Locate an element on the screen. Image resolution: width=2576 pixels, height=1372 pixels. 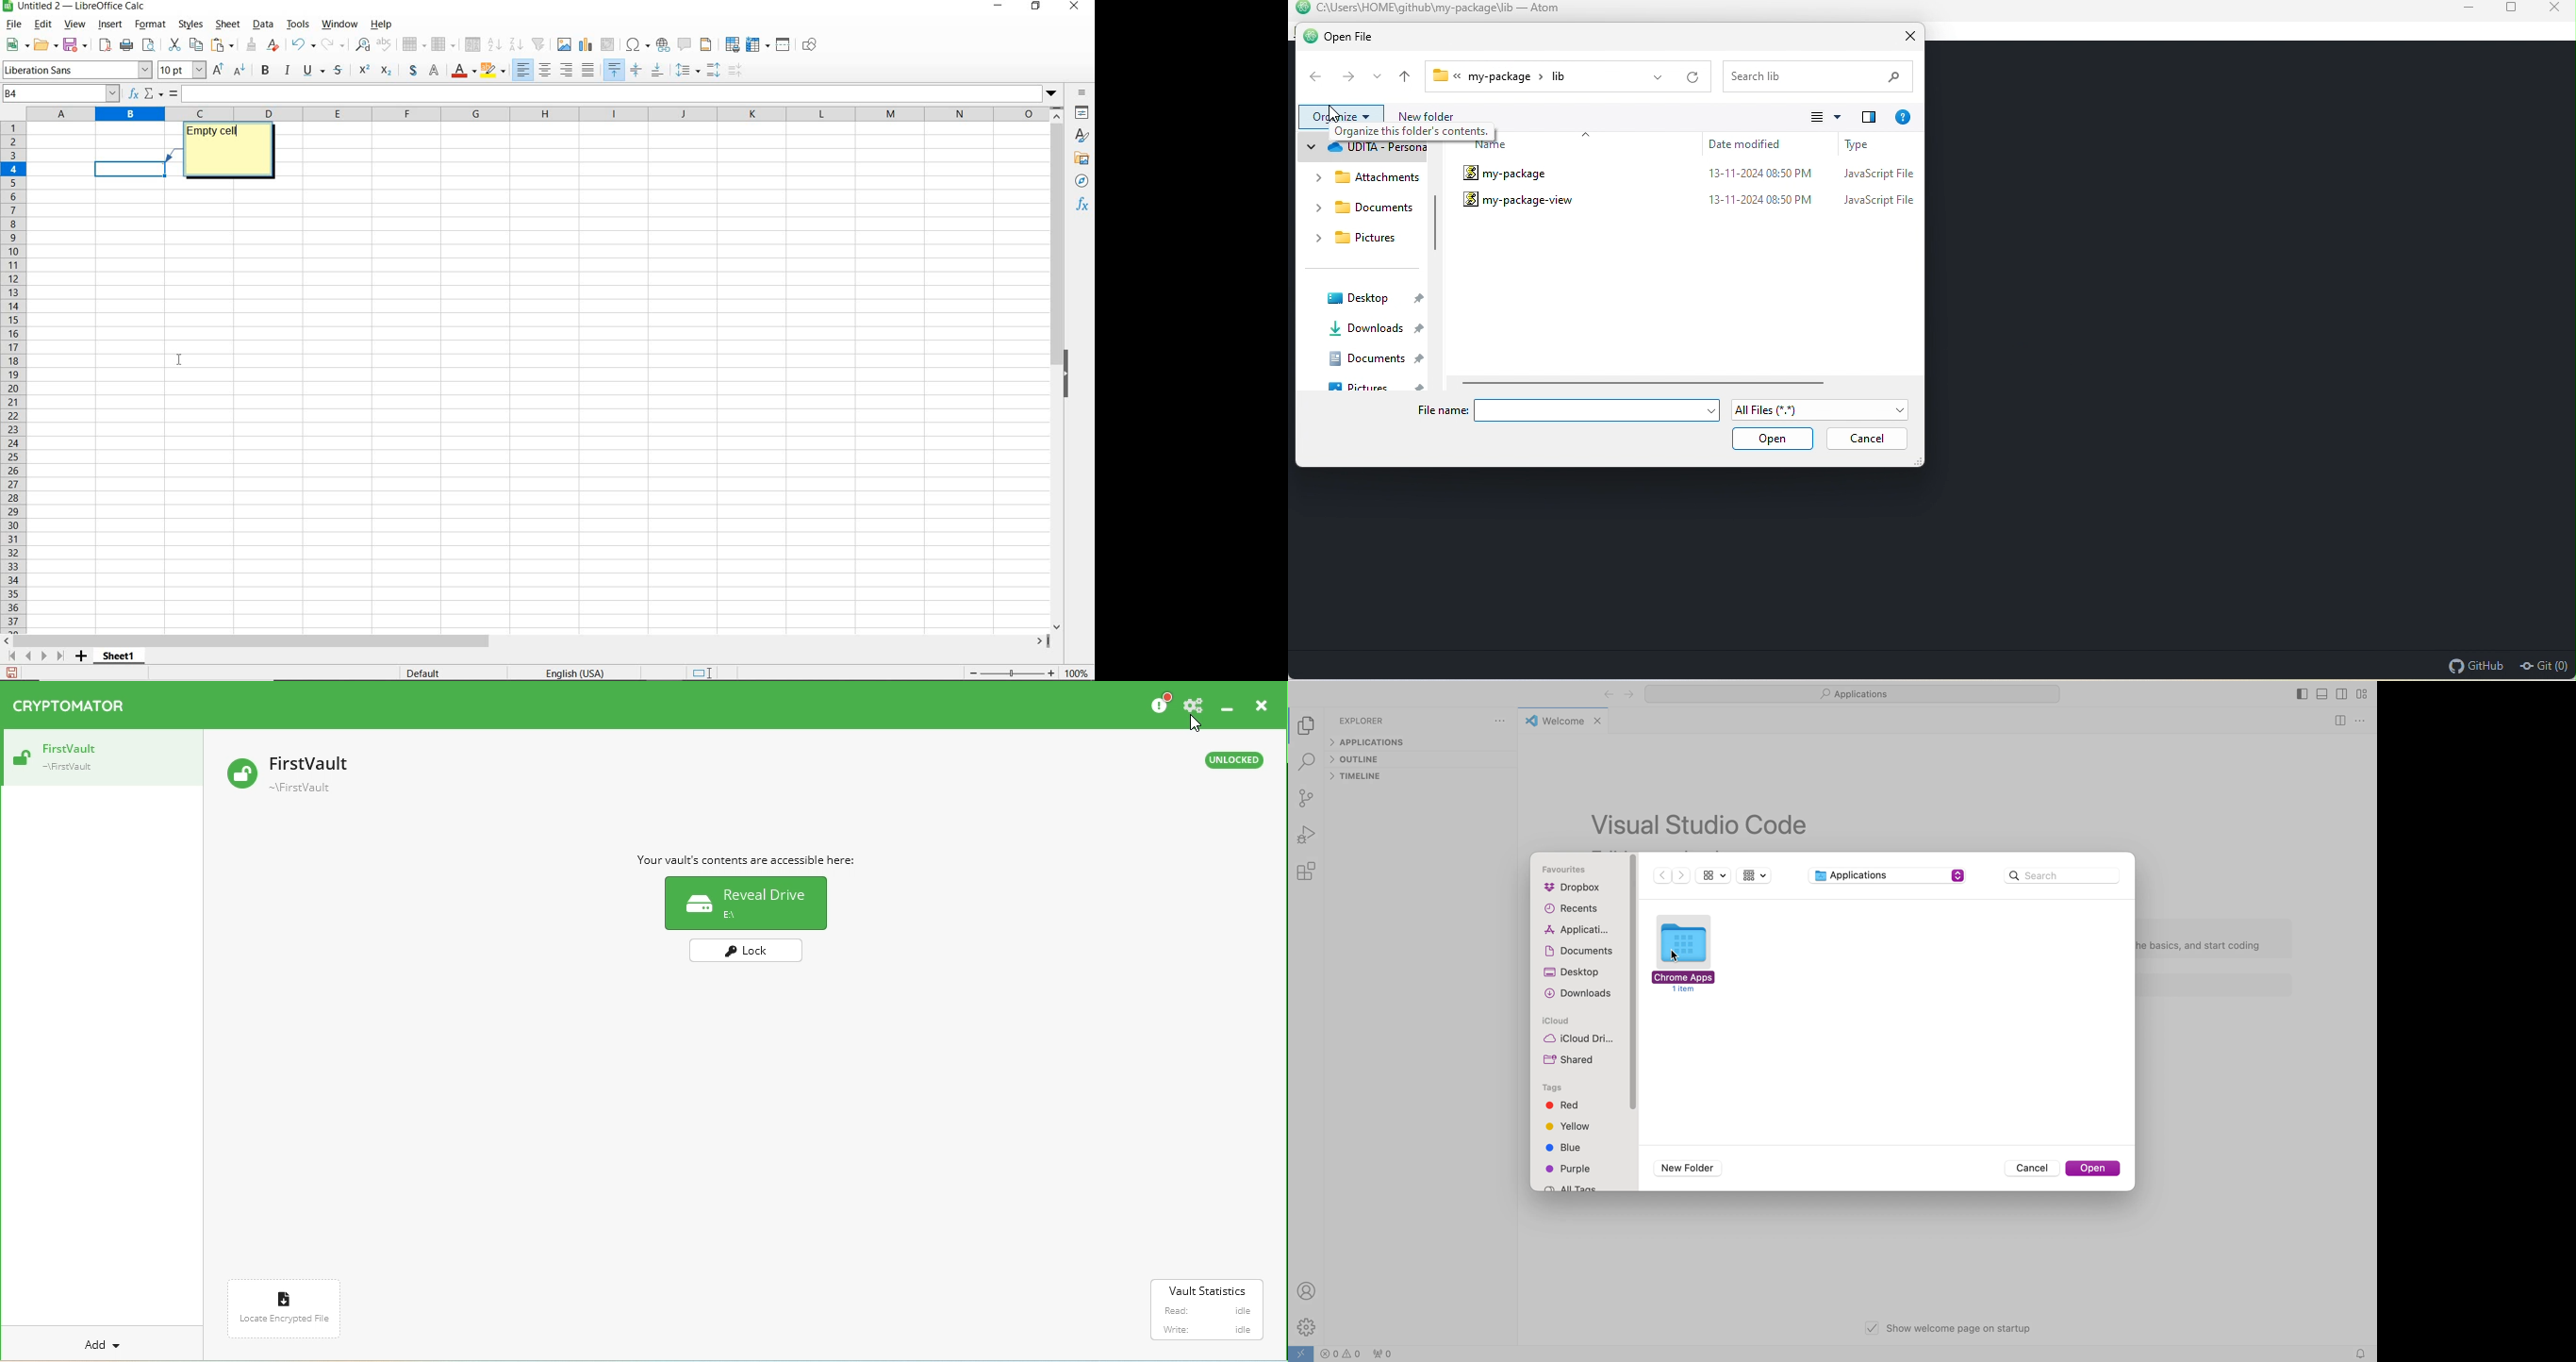
date modified is located at coordinates (1756, 146).